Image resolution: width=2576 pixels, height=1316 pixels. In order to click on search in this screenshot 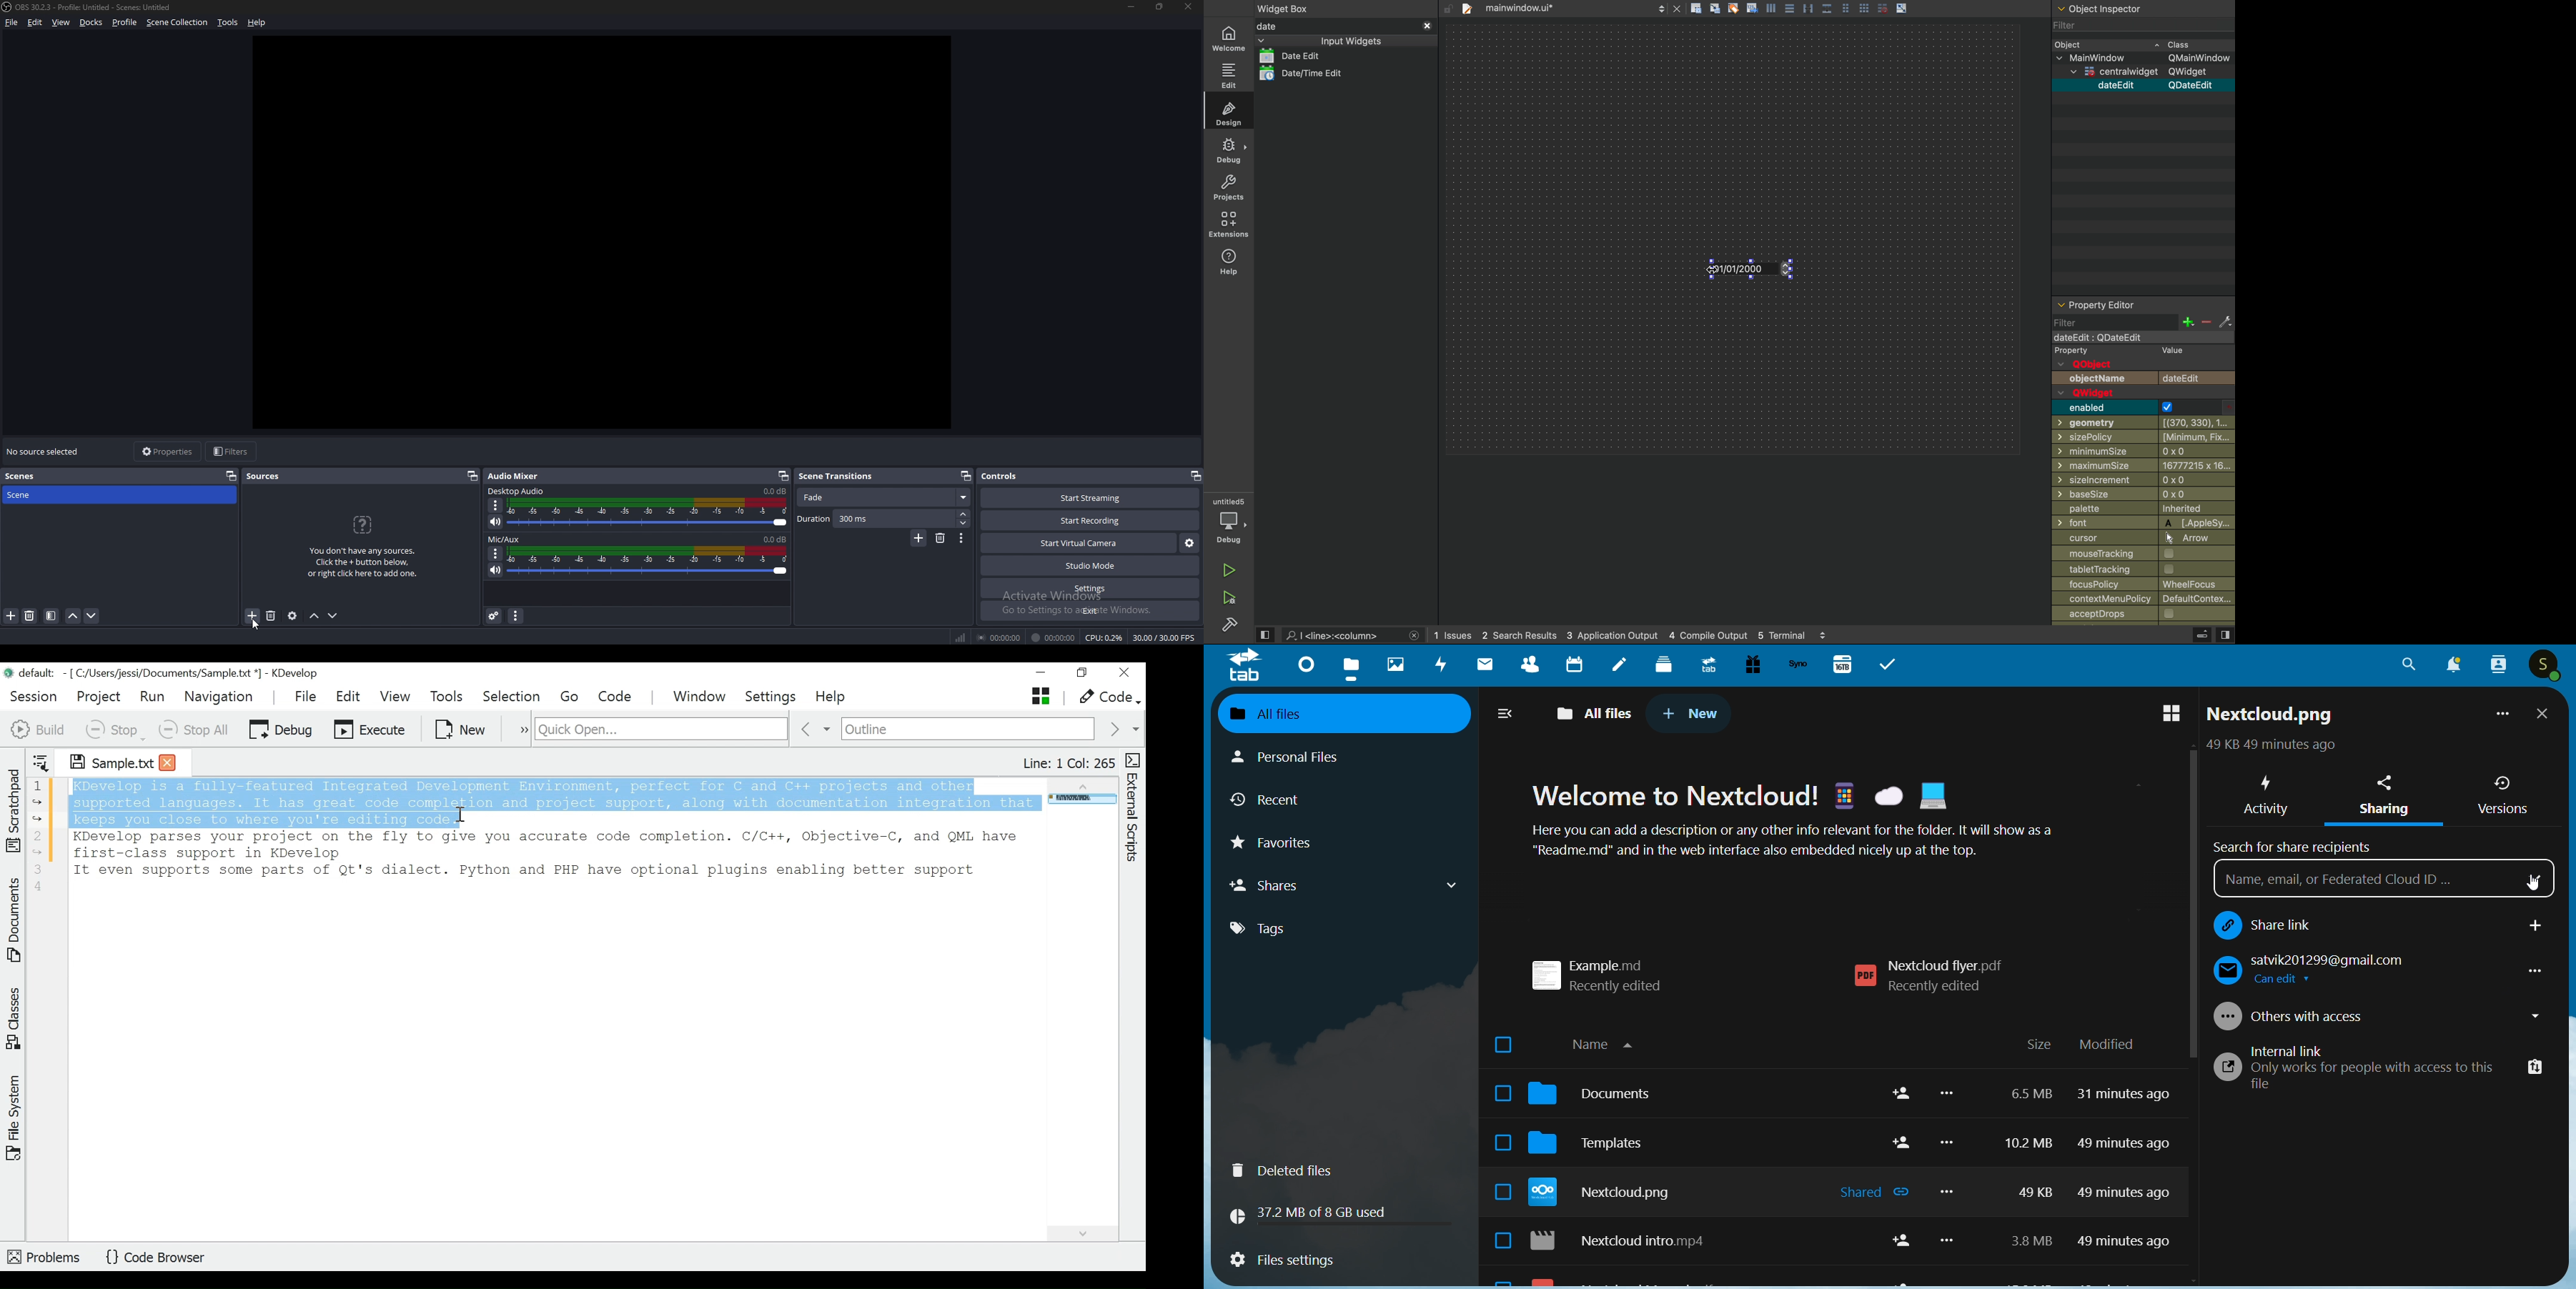, I will do `click(1343, 635)`.